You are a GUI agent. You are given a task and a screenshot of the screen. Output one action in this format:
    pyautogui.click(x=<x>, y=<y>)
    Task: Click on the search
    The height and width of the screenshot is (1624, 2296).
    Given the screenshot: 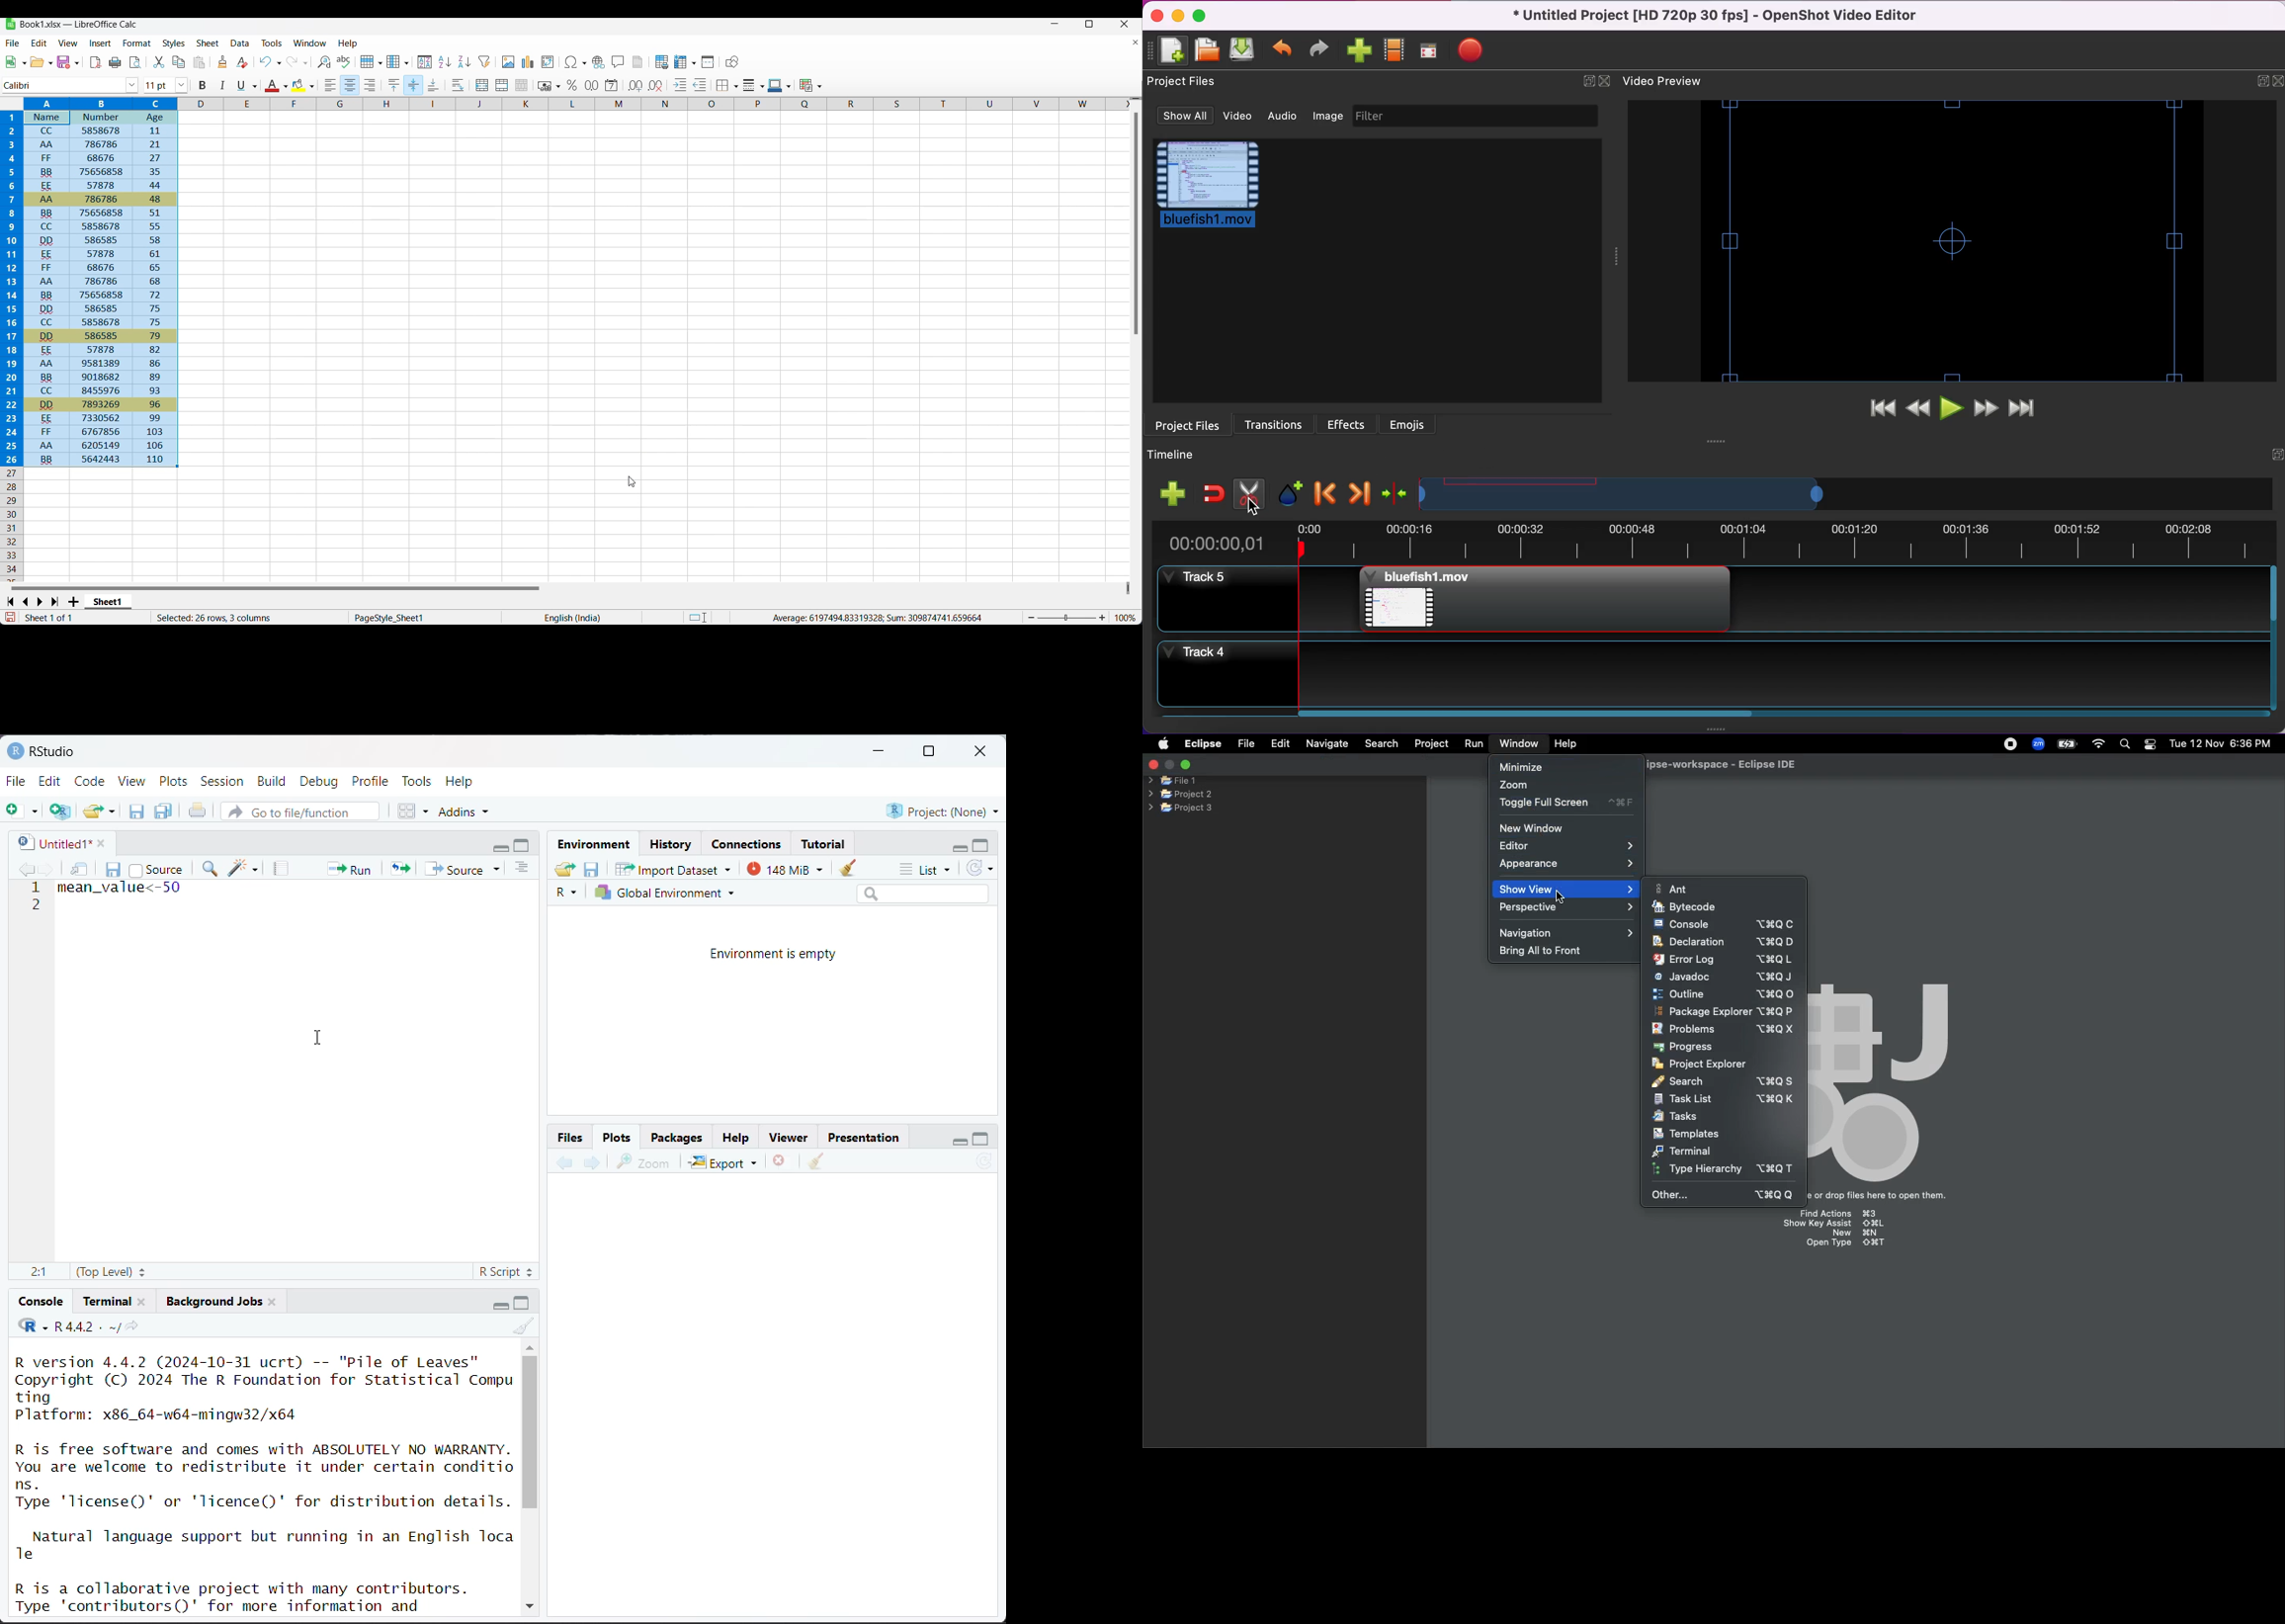 What is the action you would take?
    pyautogui.click(x=923, y=893)
    